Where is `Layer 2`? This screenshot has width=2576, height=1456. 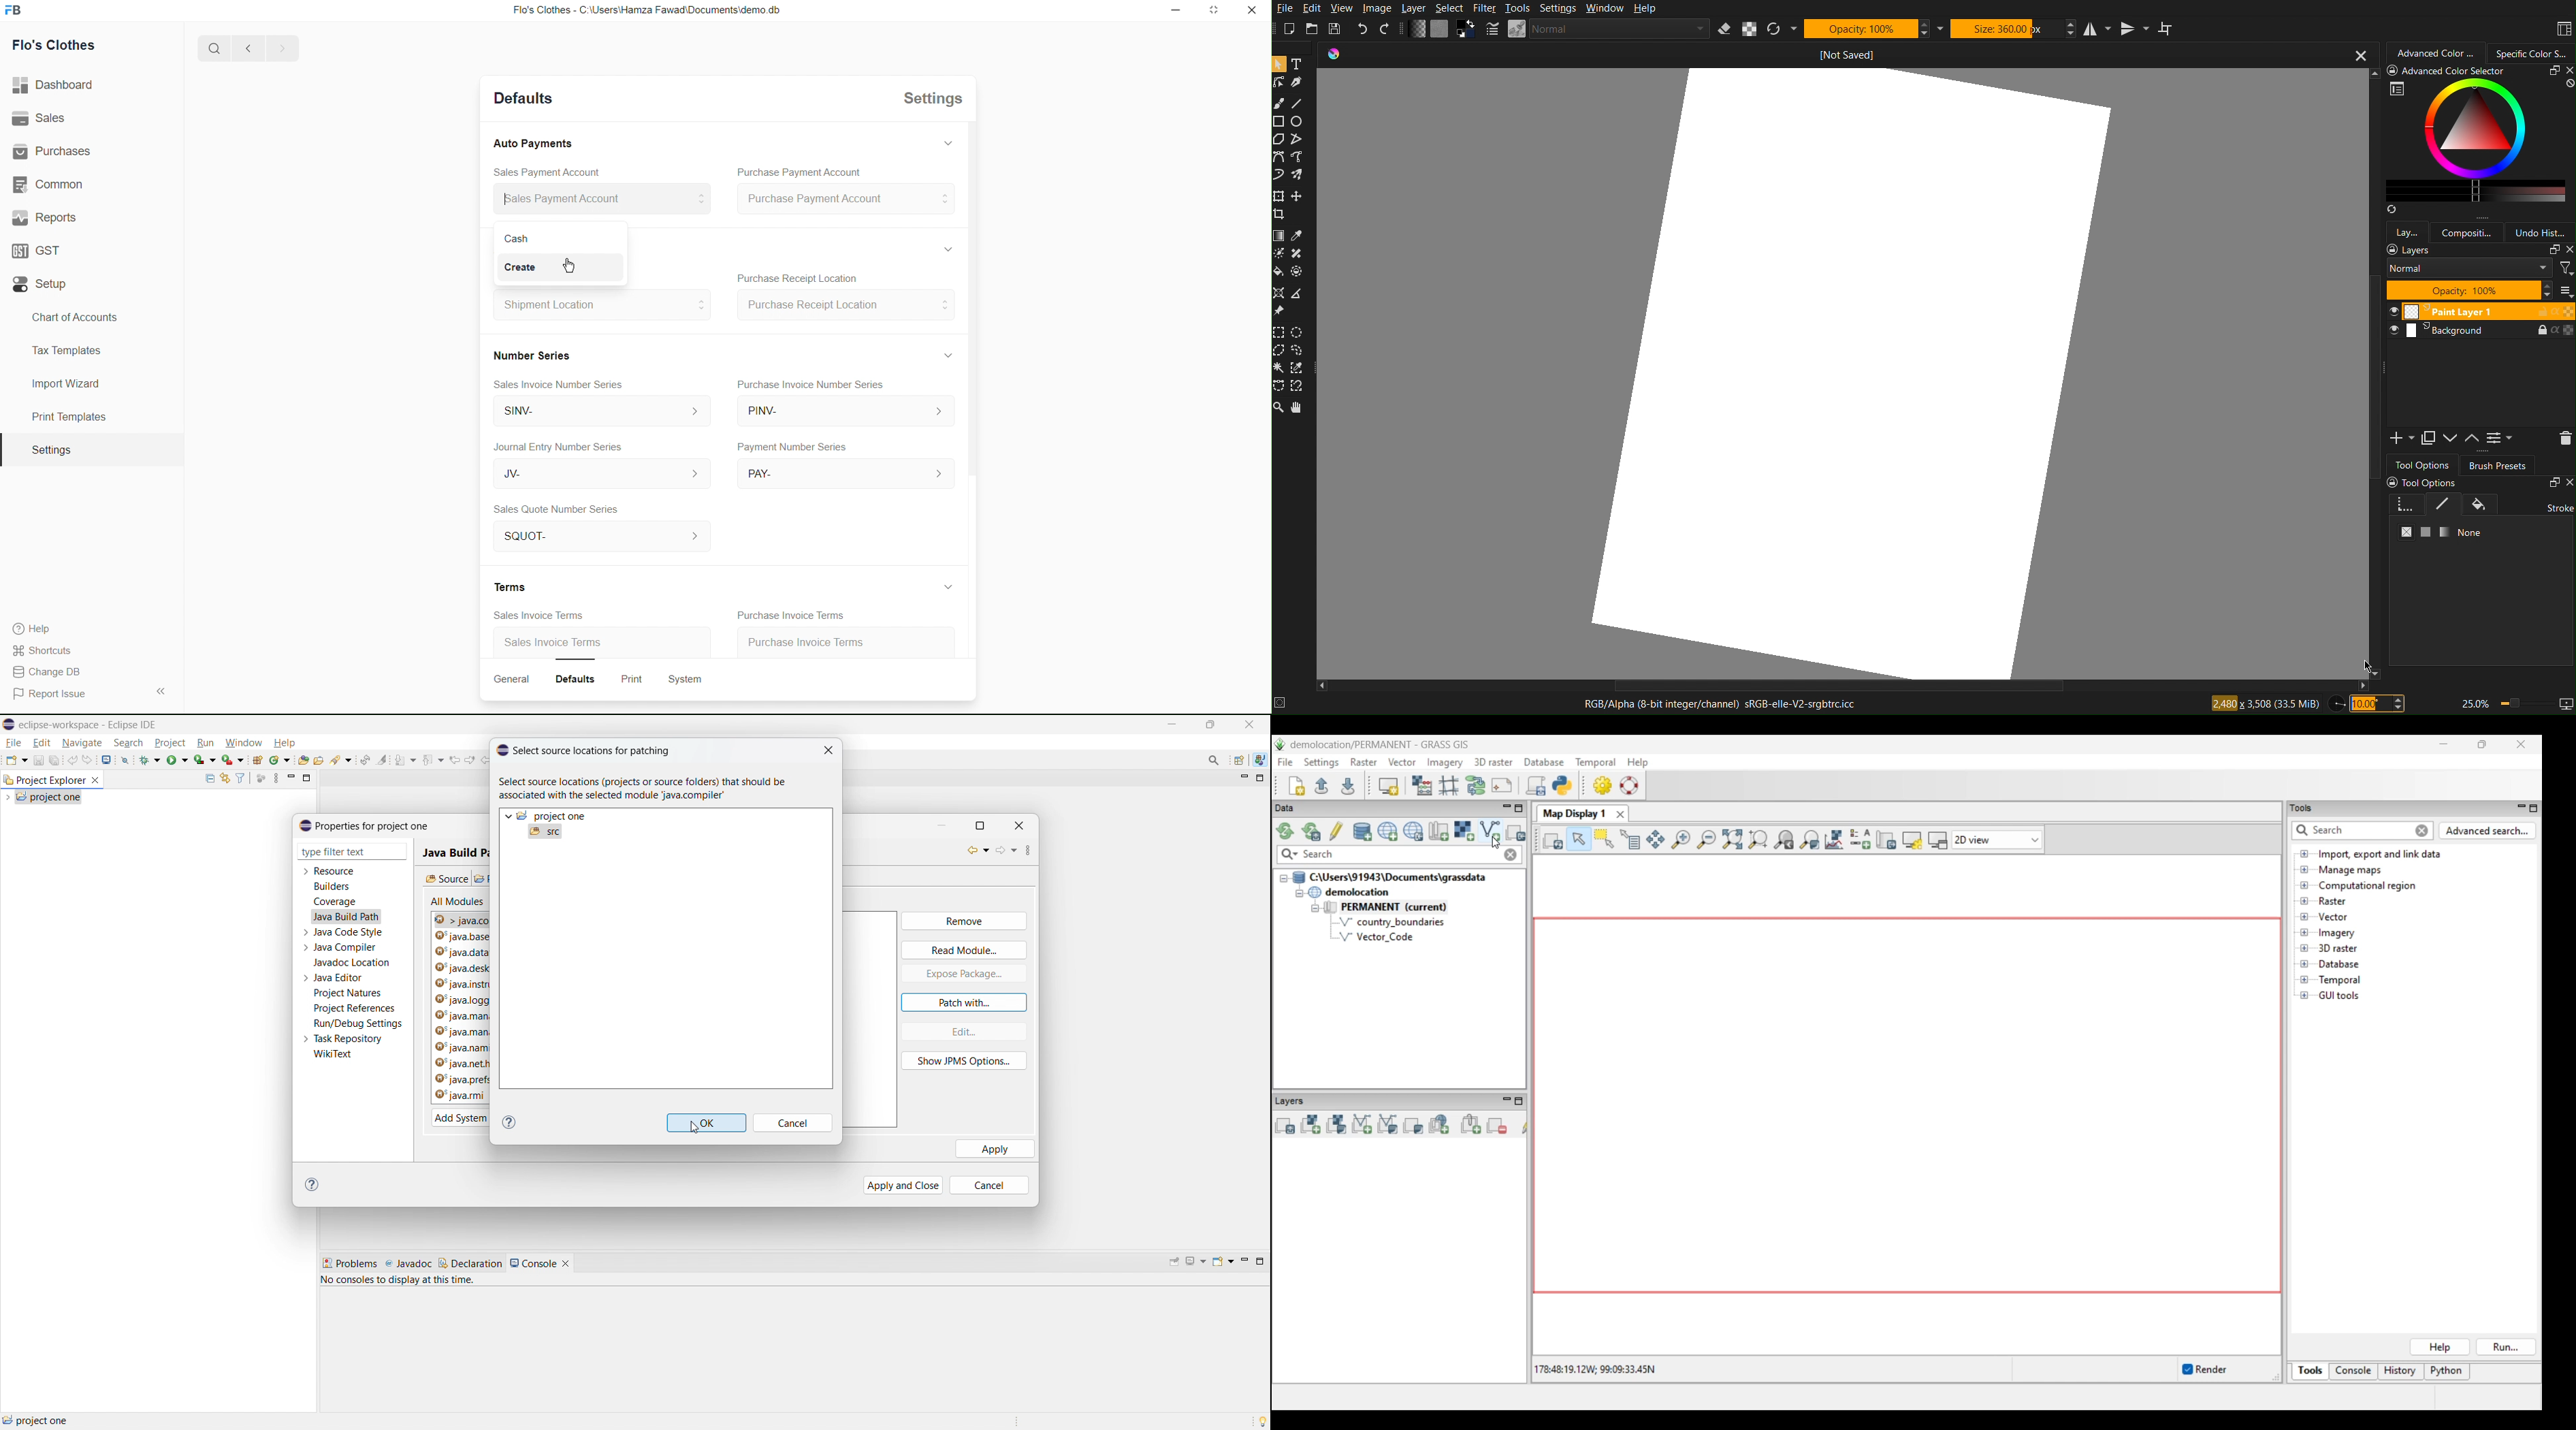
Layer 2 is located at coordinates (2480, 330).